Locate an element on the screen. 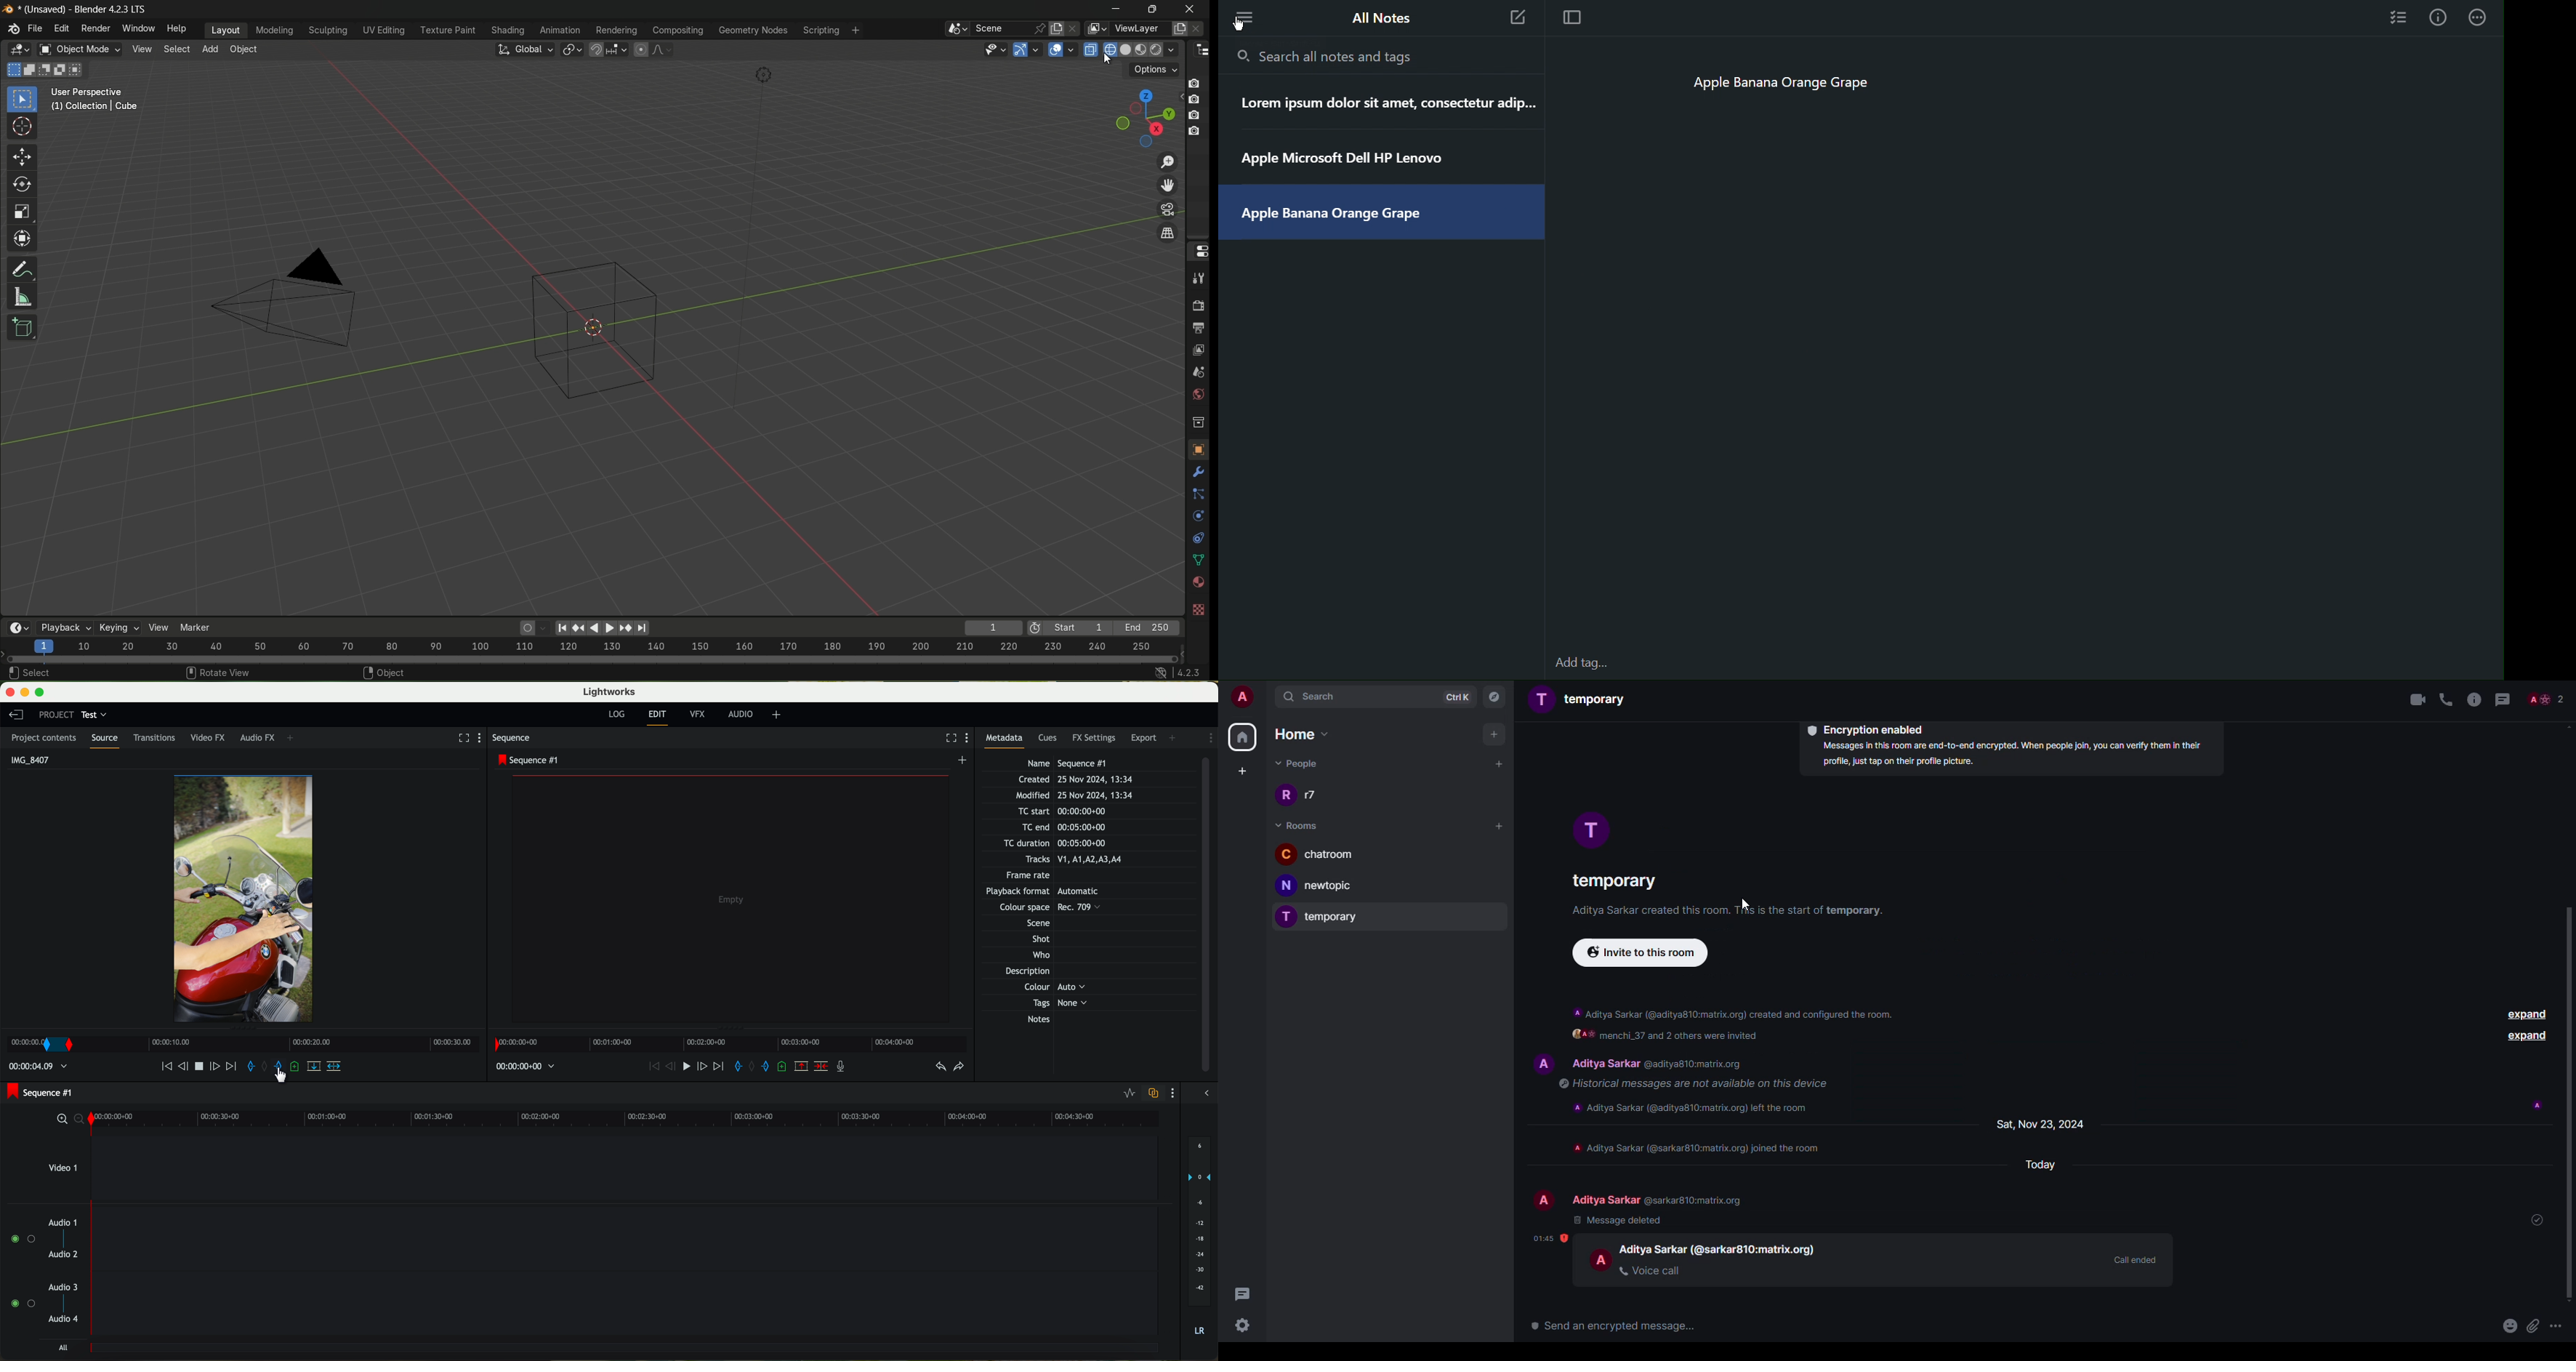  day is located at coordinates (2043, 1165).